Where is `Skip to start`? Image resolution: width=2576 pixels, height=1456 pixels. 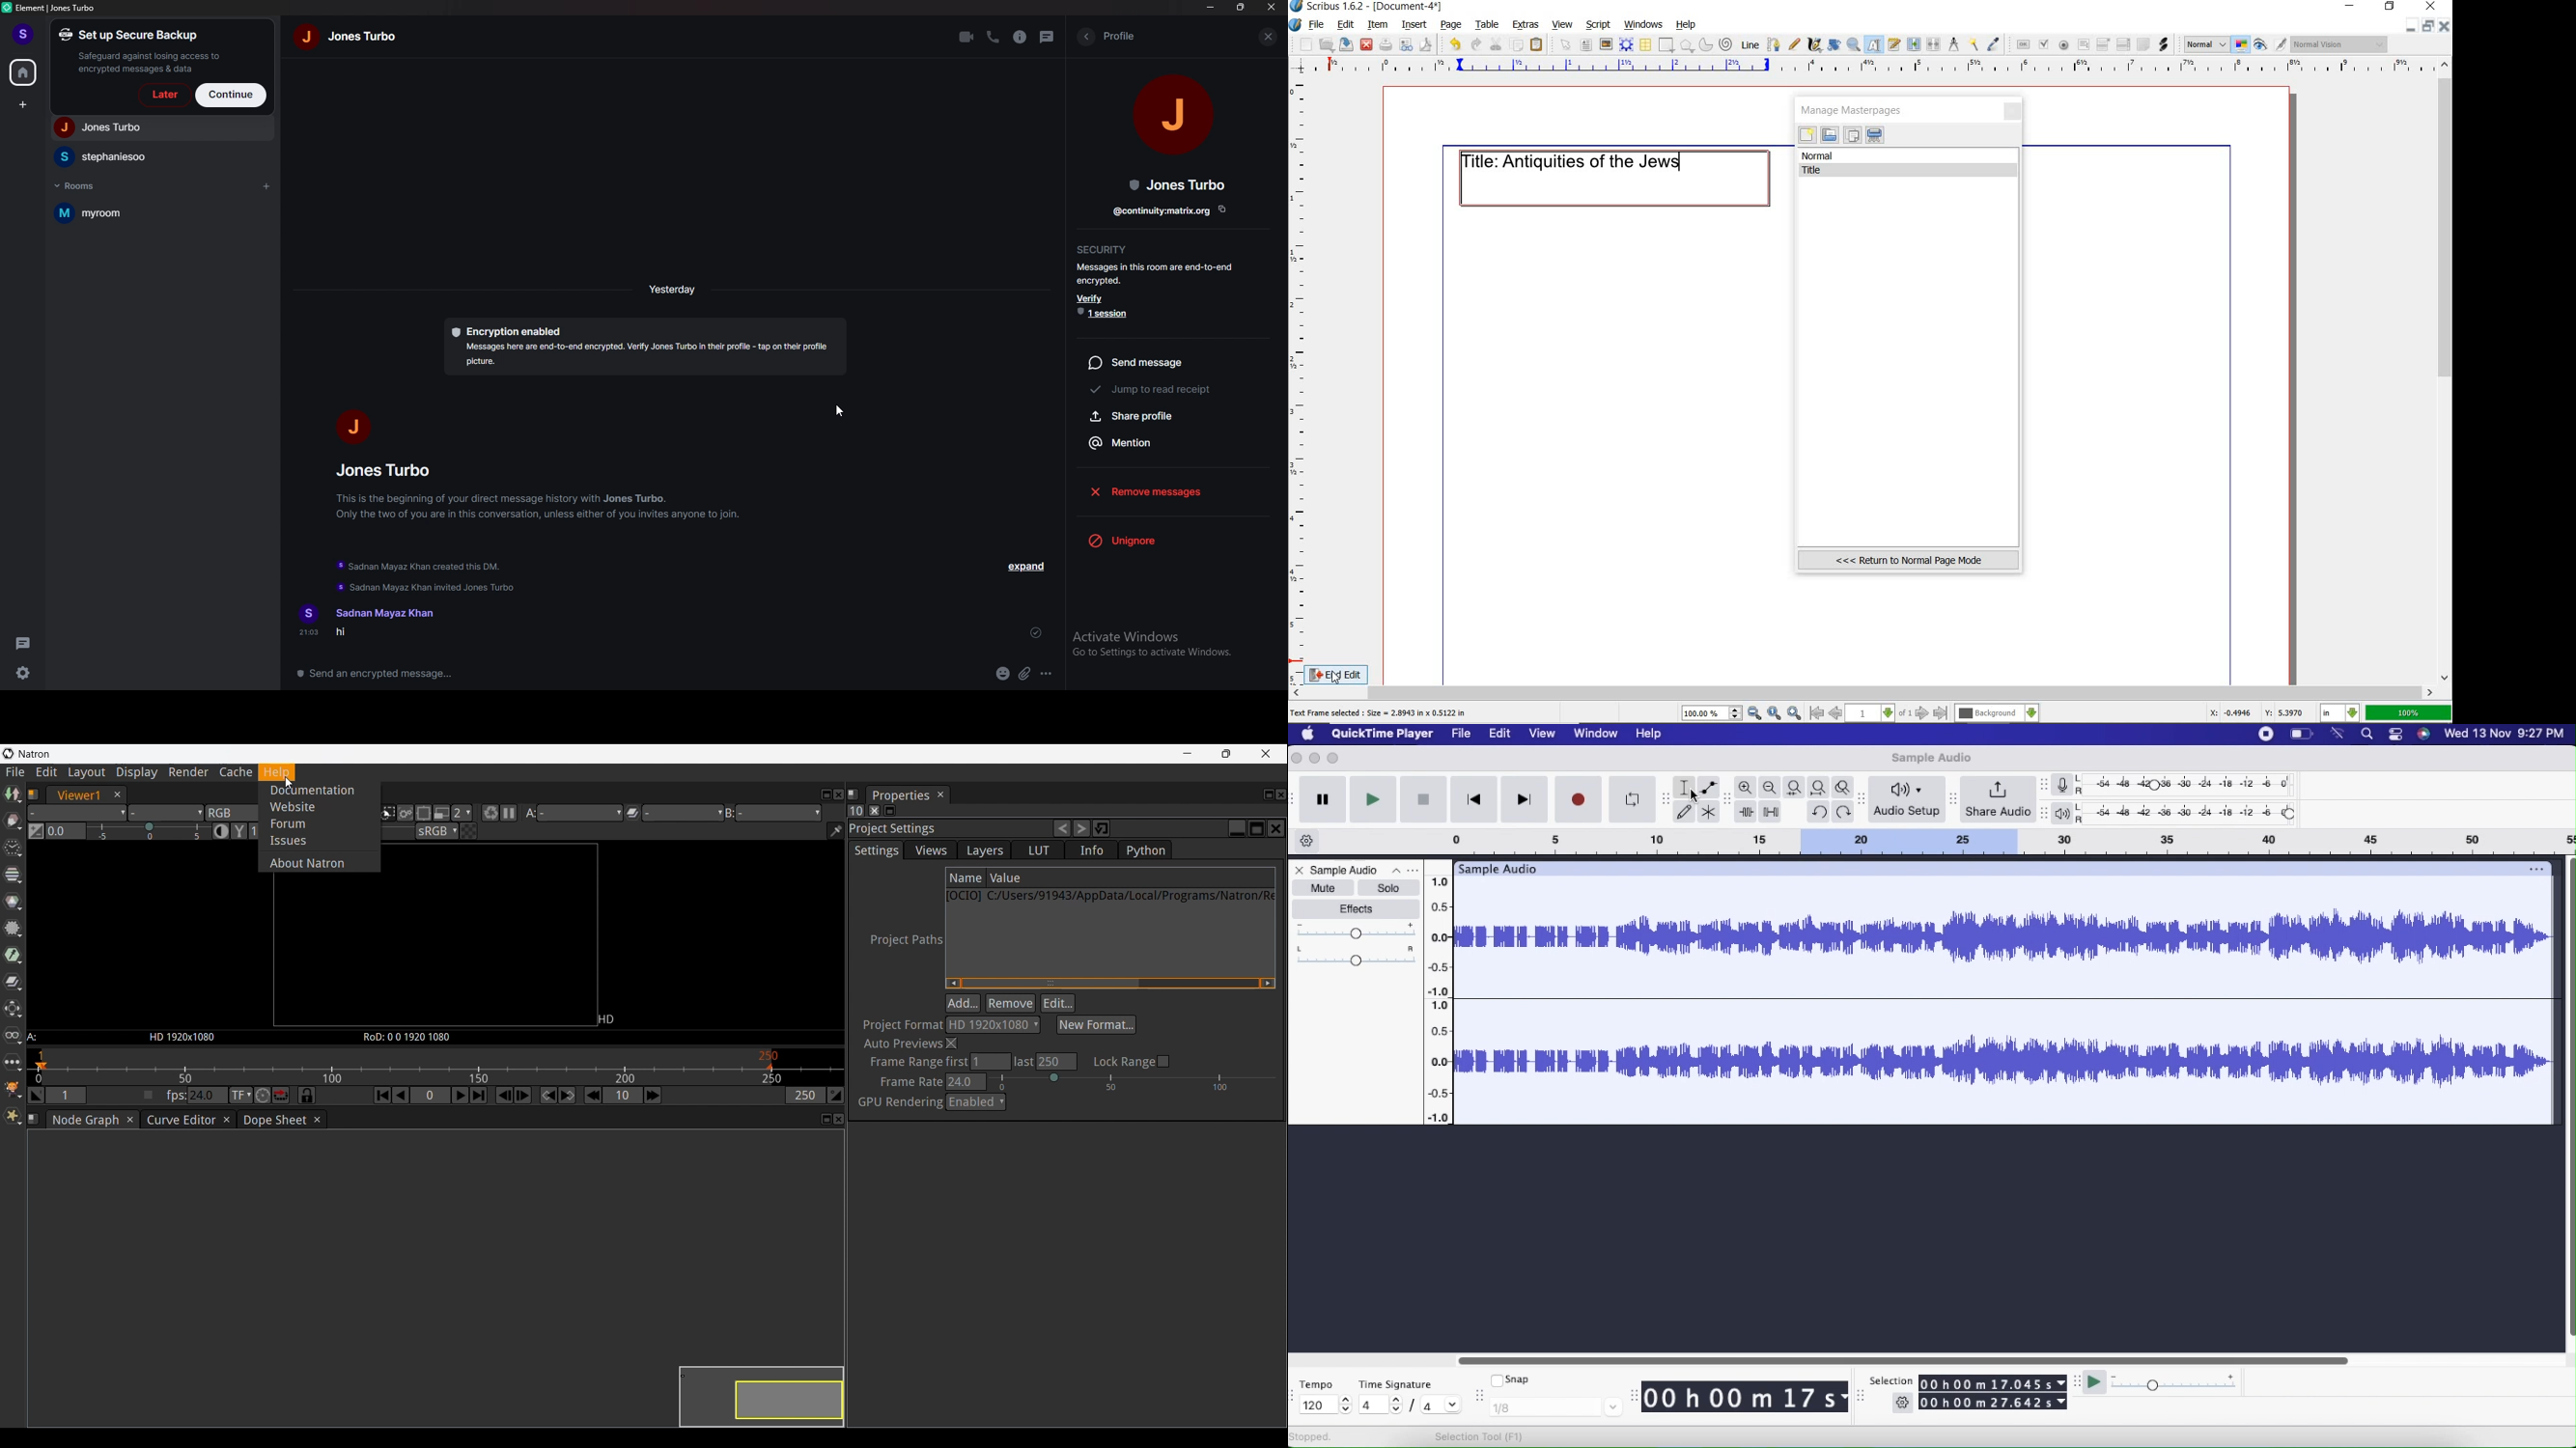
Skip to start is located at coordinates (1472, 801).